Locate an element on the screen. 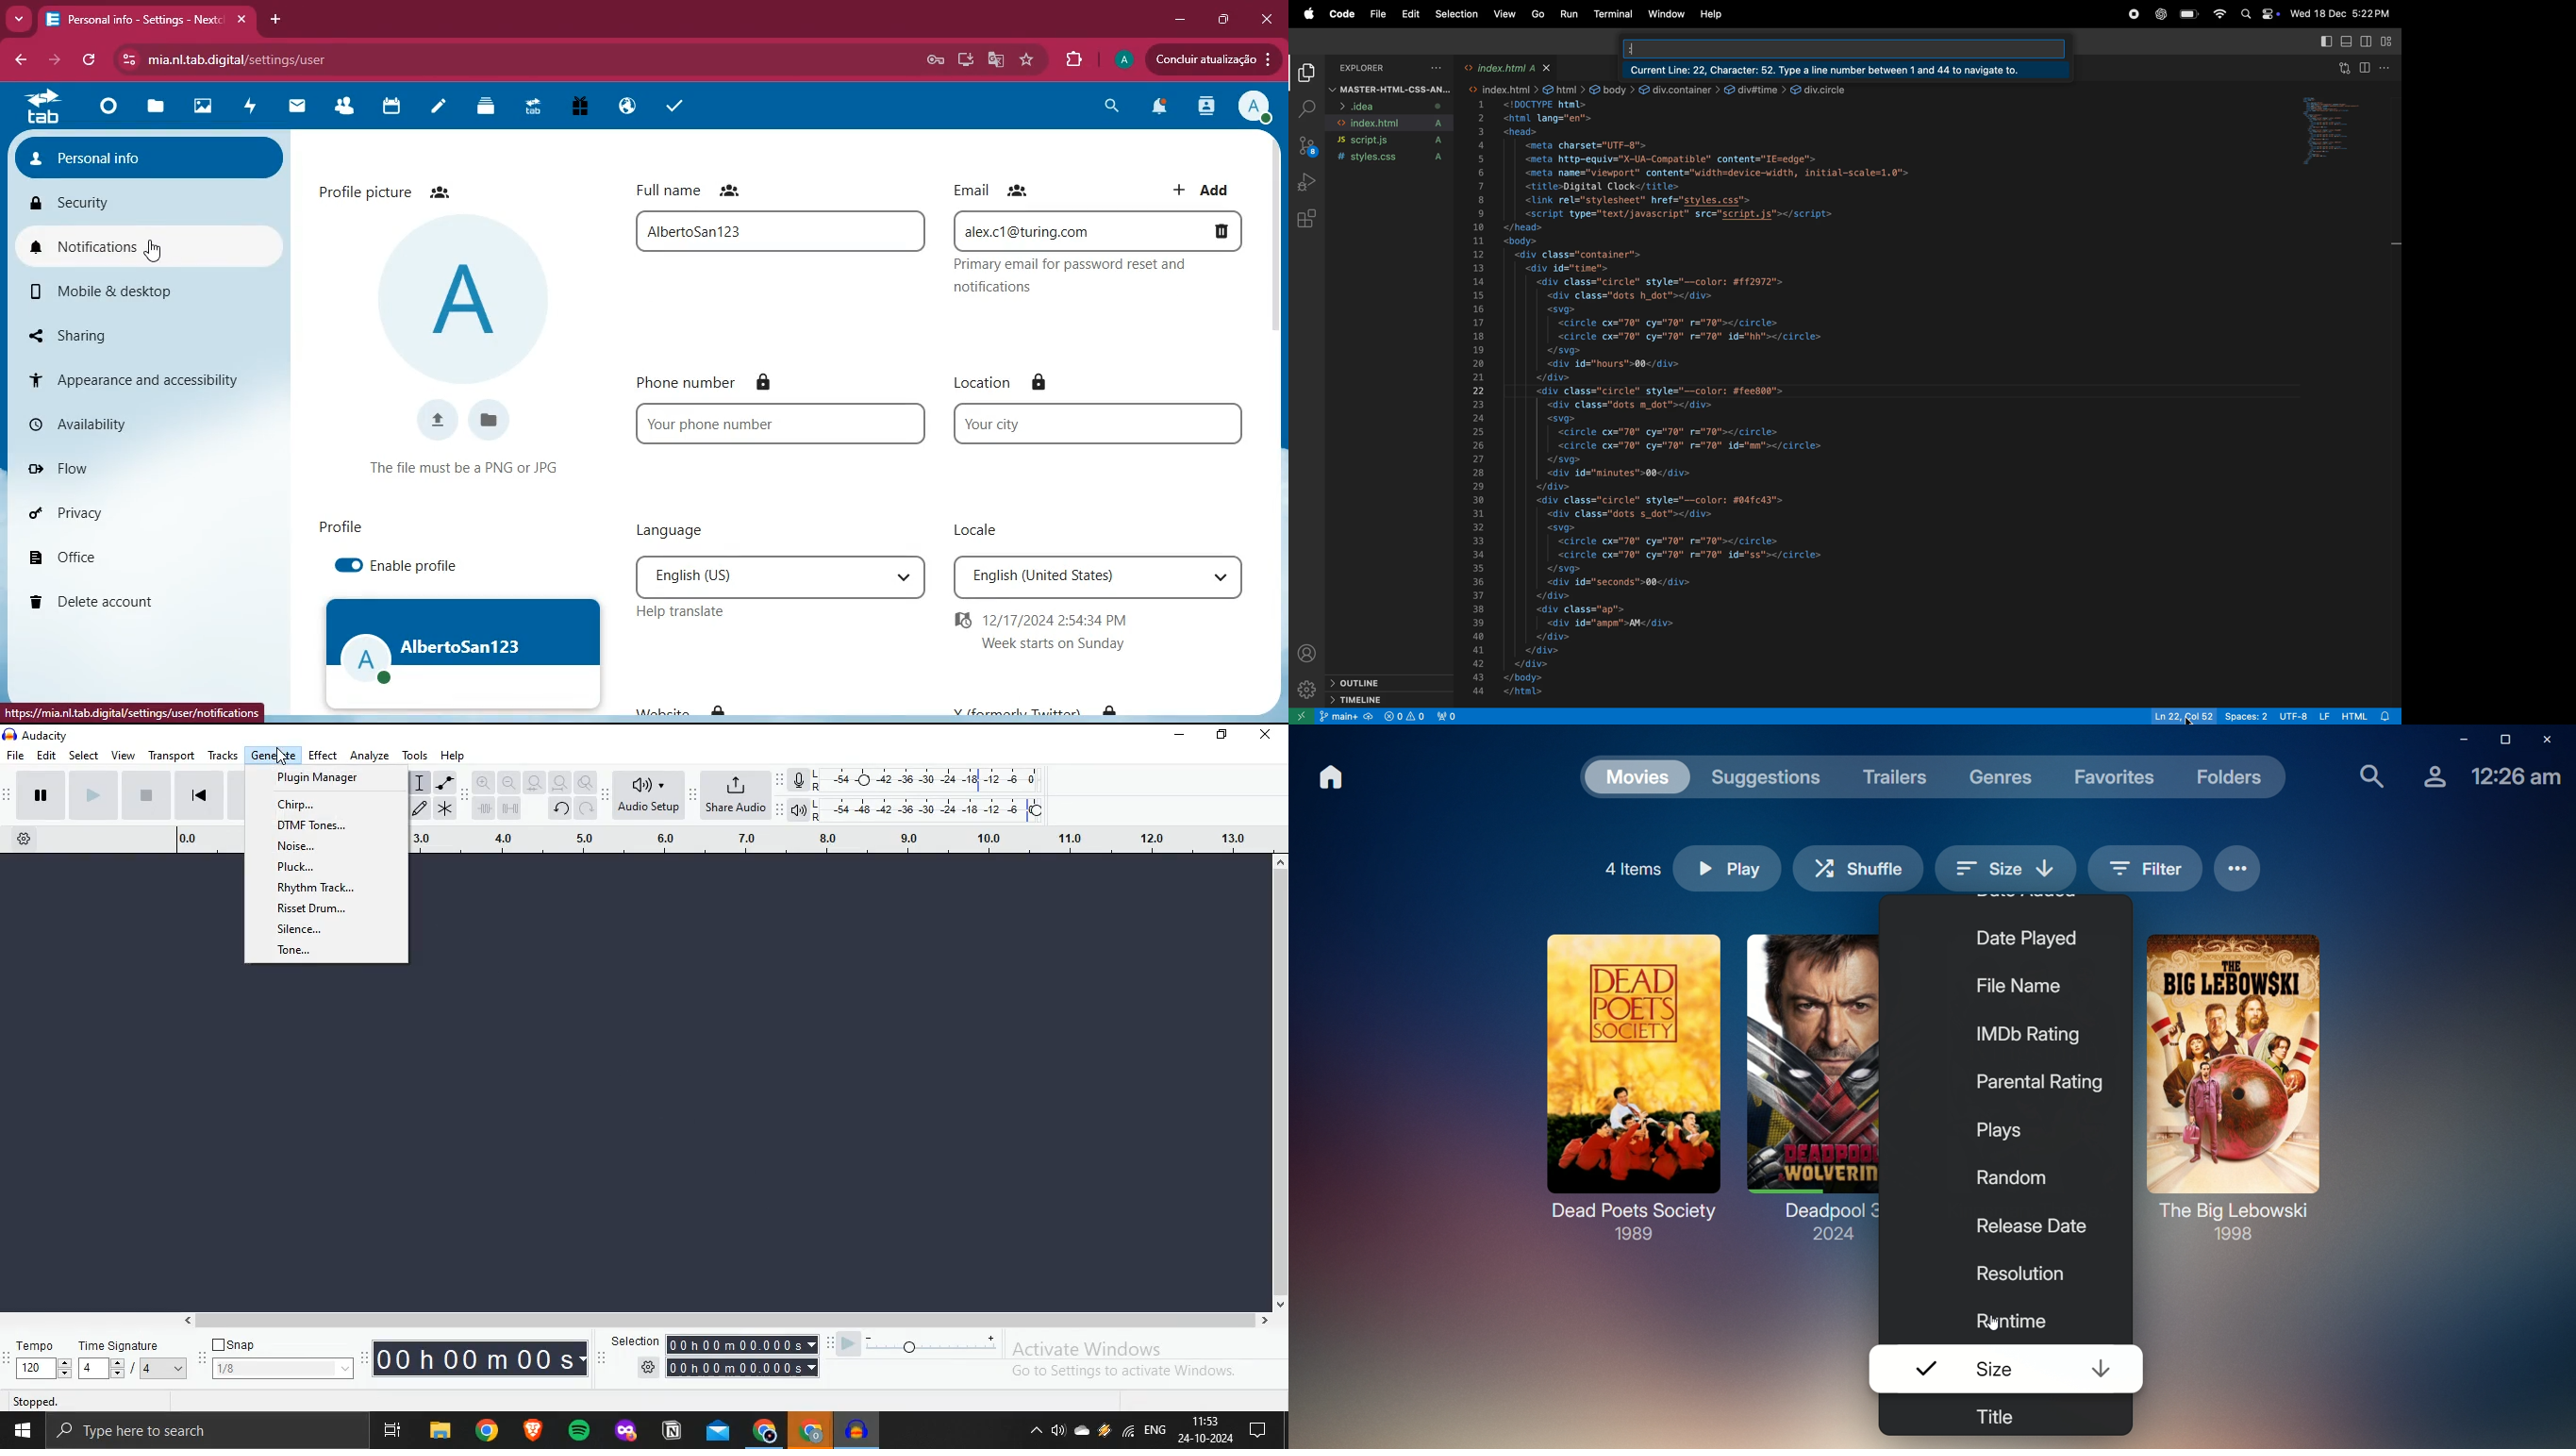  Stopped is located at coordinates (101, 1400).